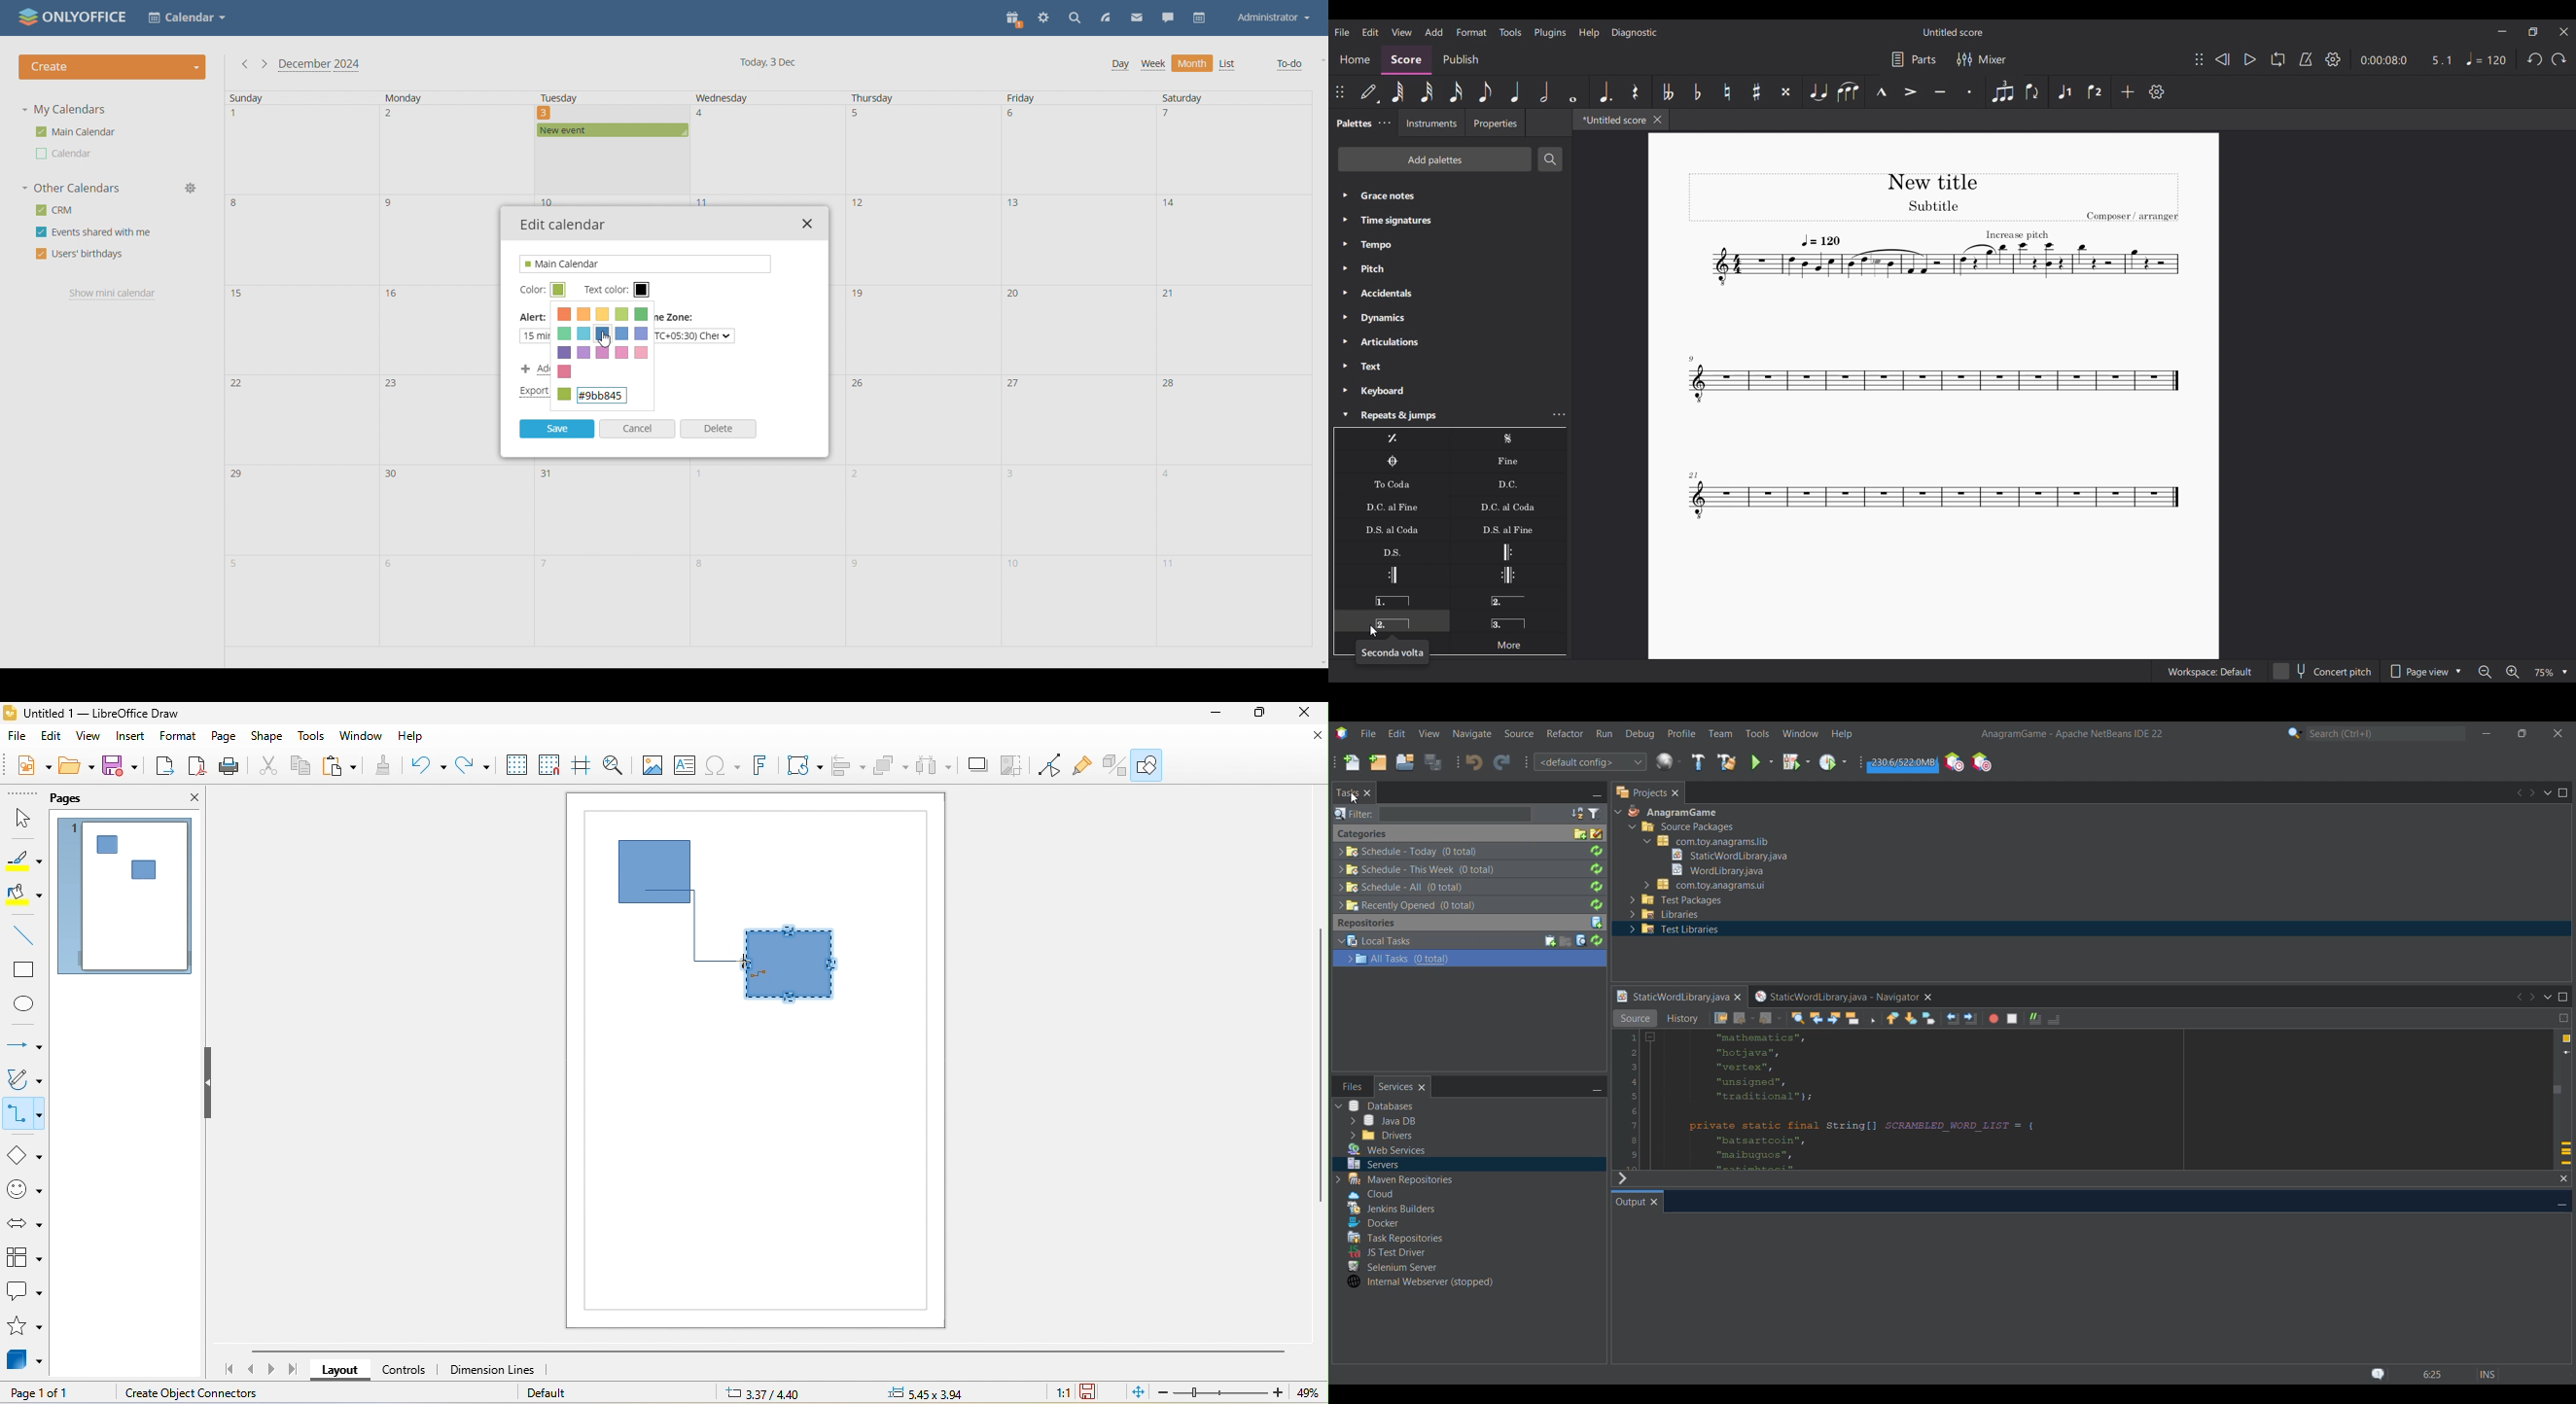 This screenshot has width=2576, height=1428. Describe the element at coordinates (1265, 713) in the screenshot. I see `maximize` at that location.